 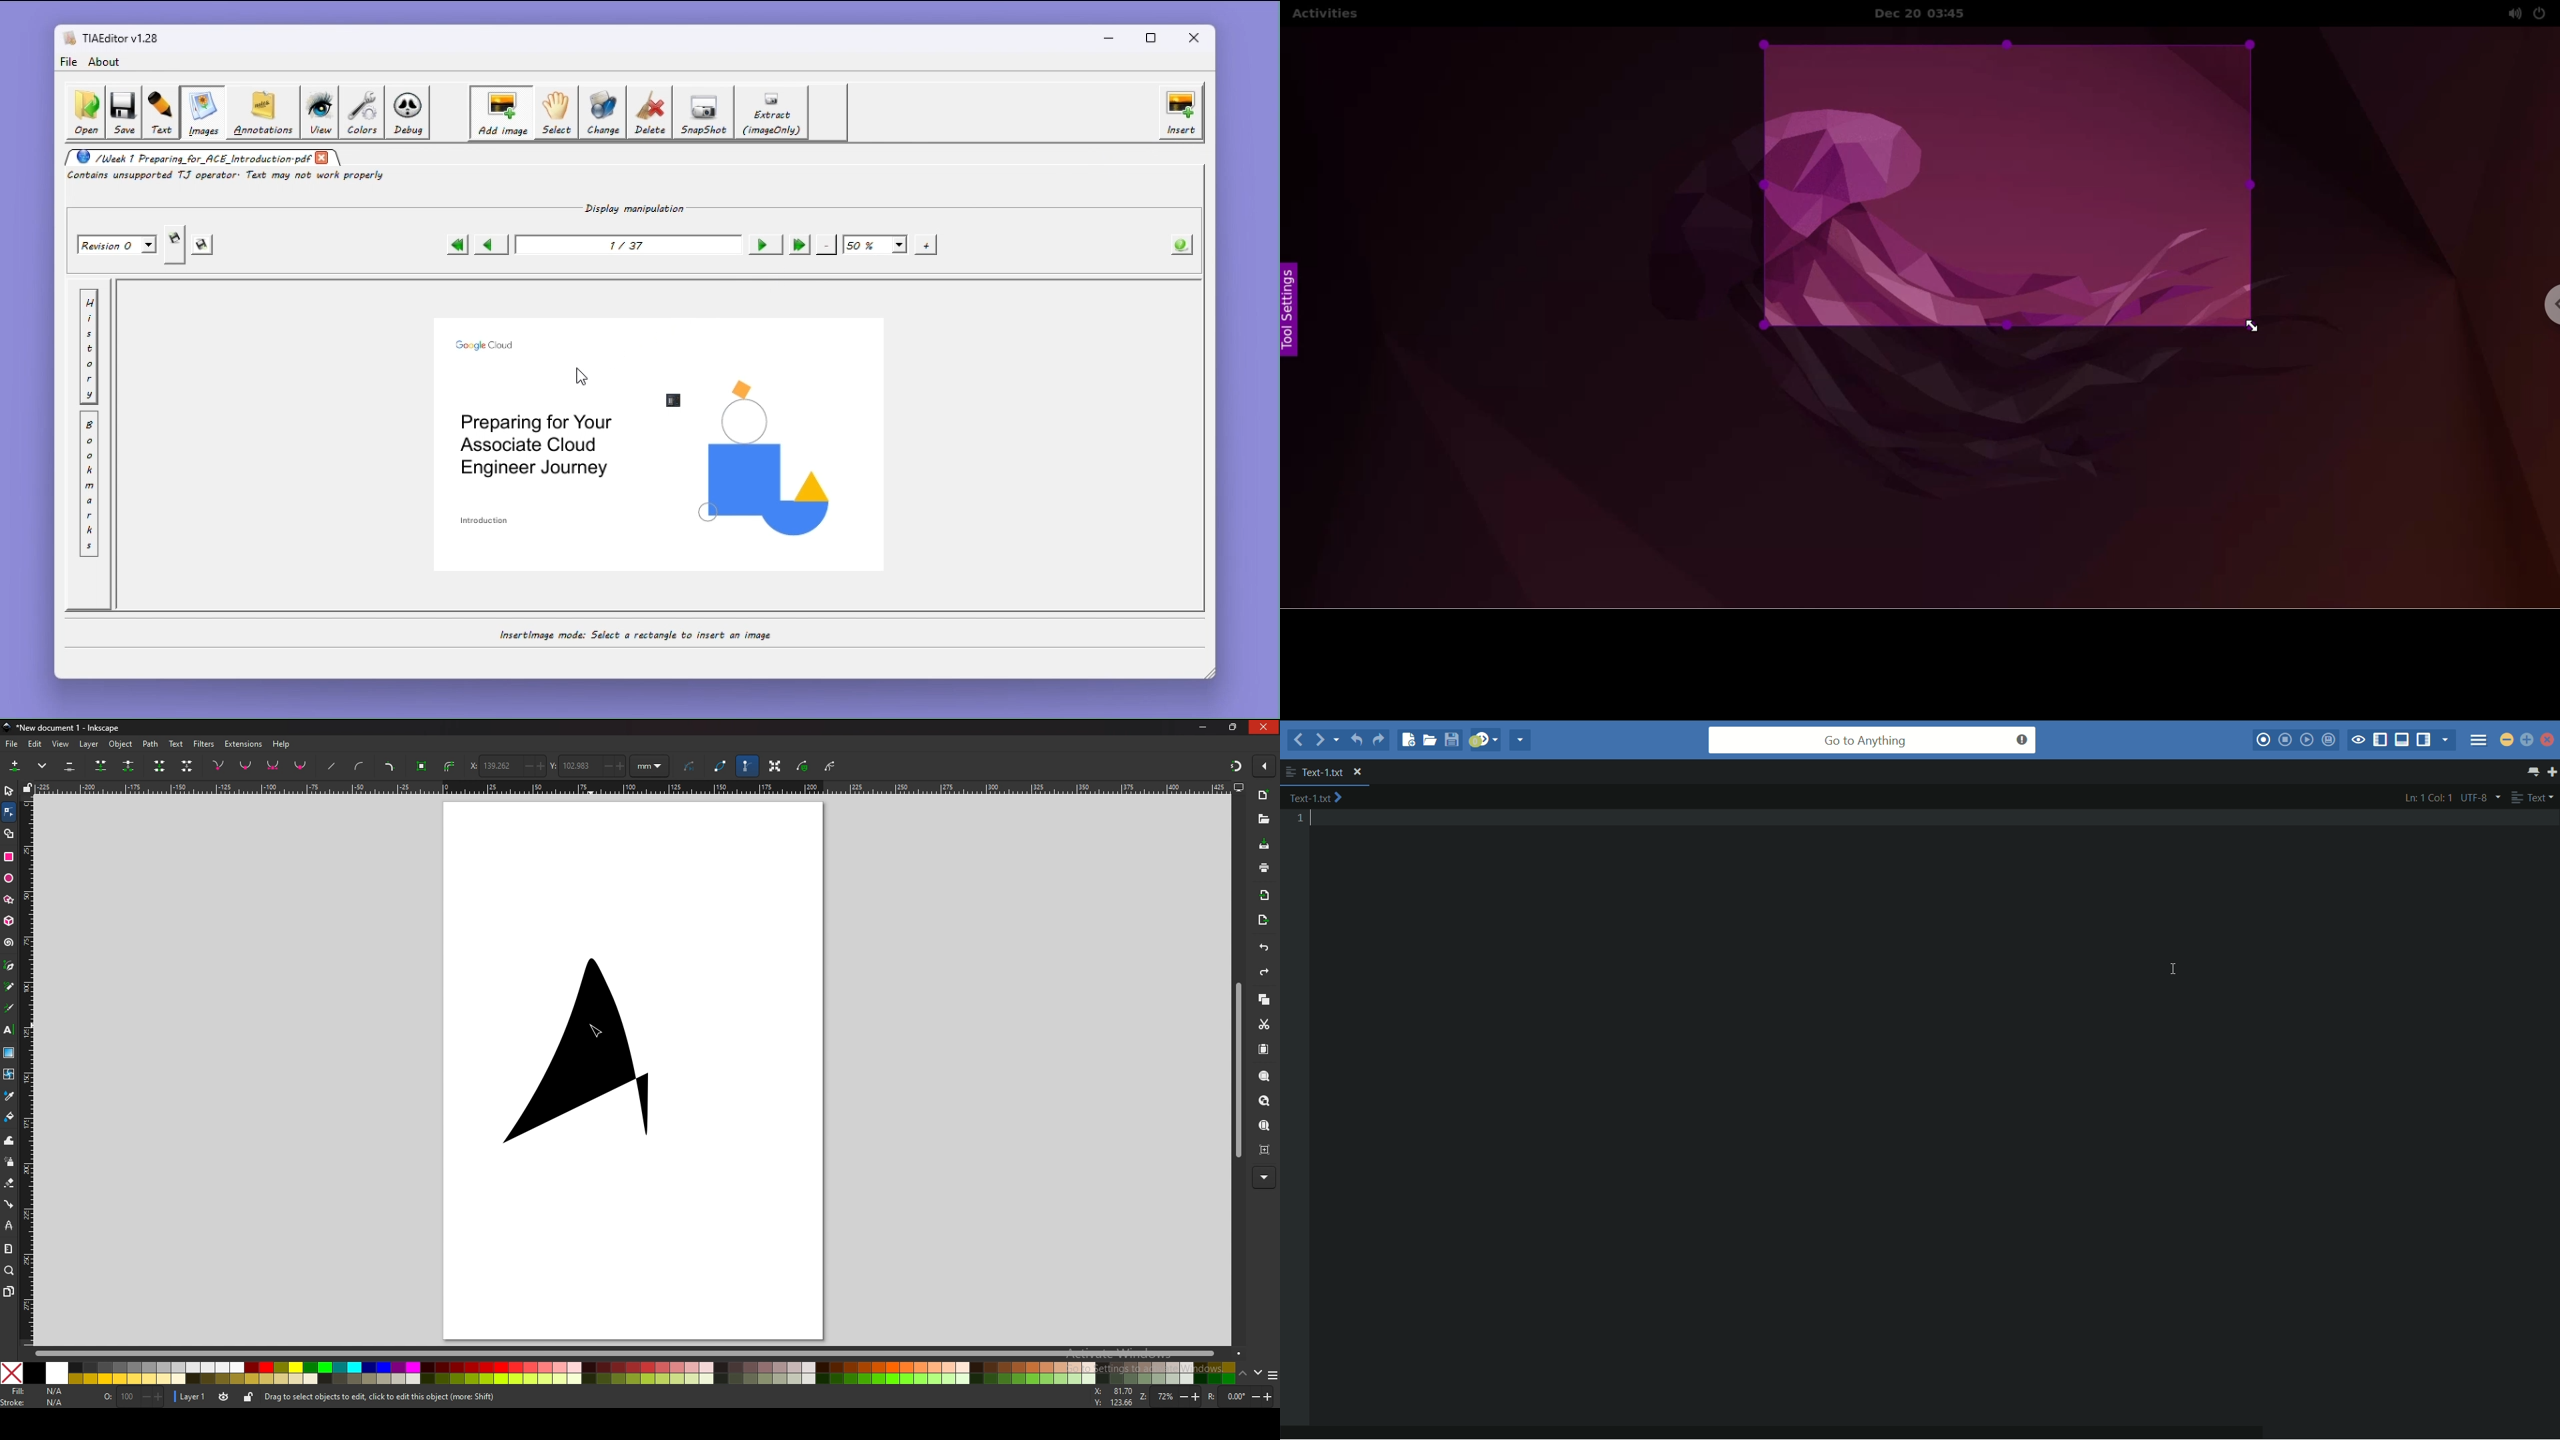 I want to click on resize, so click(x=1233, y=727).